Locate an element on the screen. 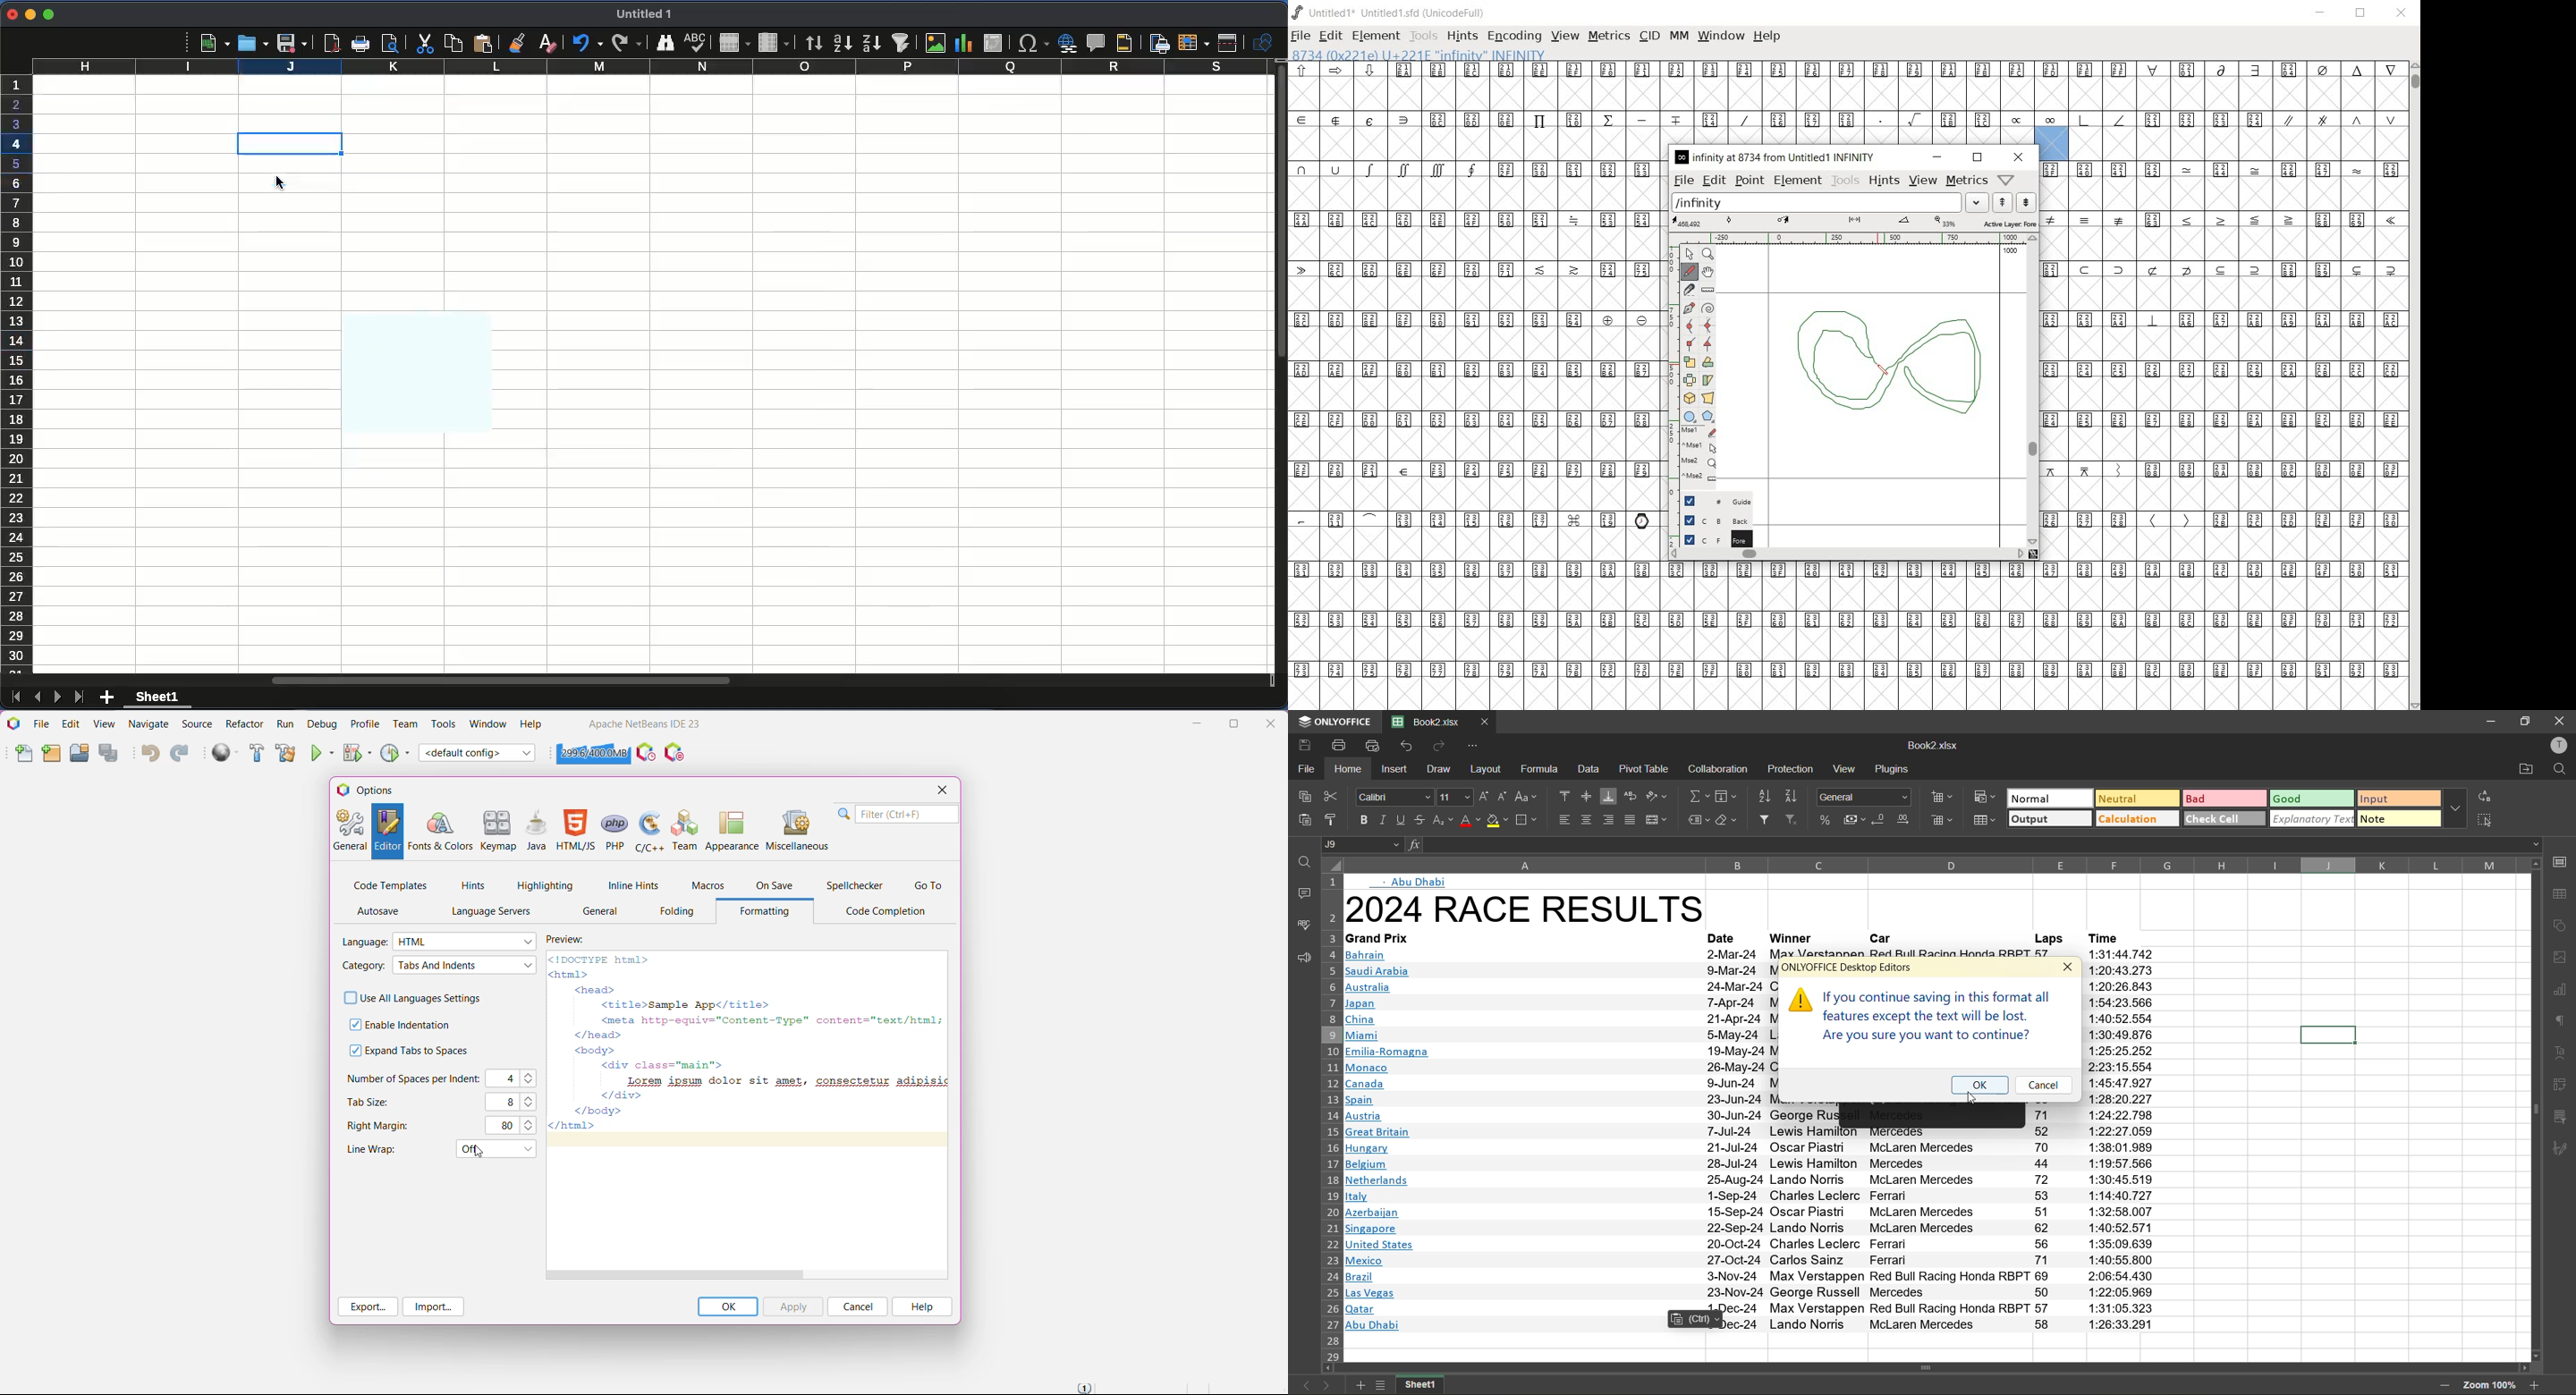 This screenshot has height=1400, width=2576. zoom out is located at coordinates (2444, 1387).